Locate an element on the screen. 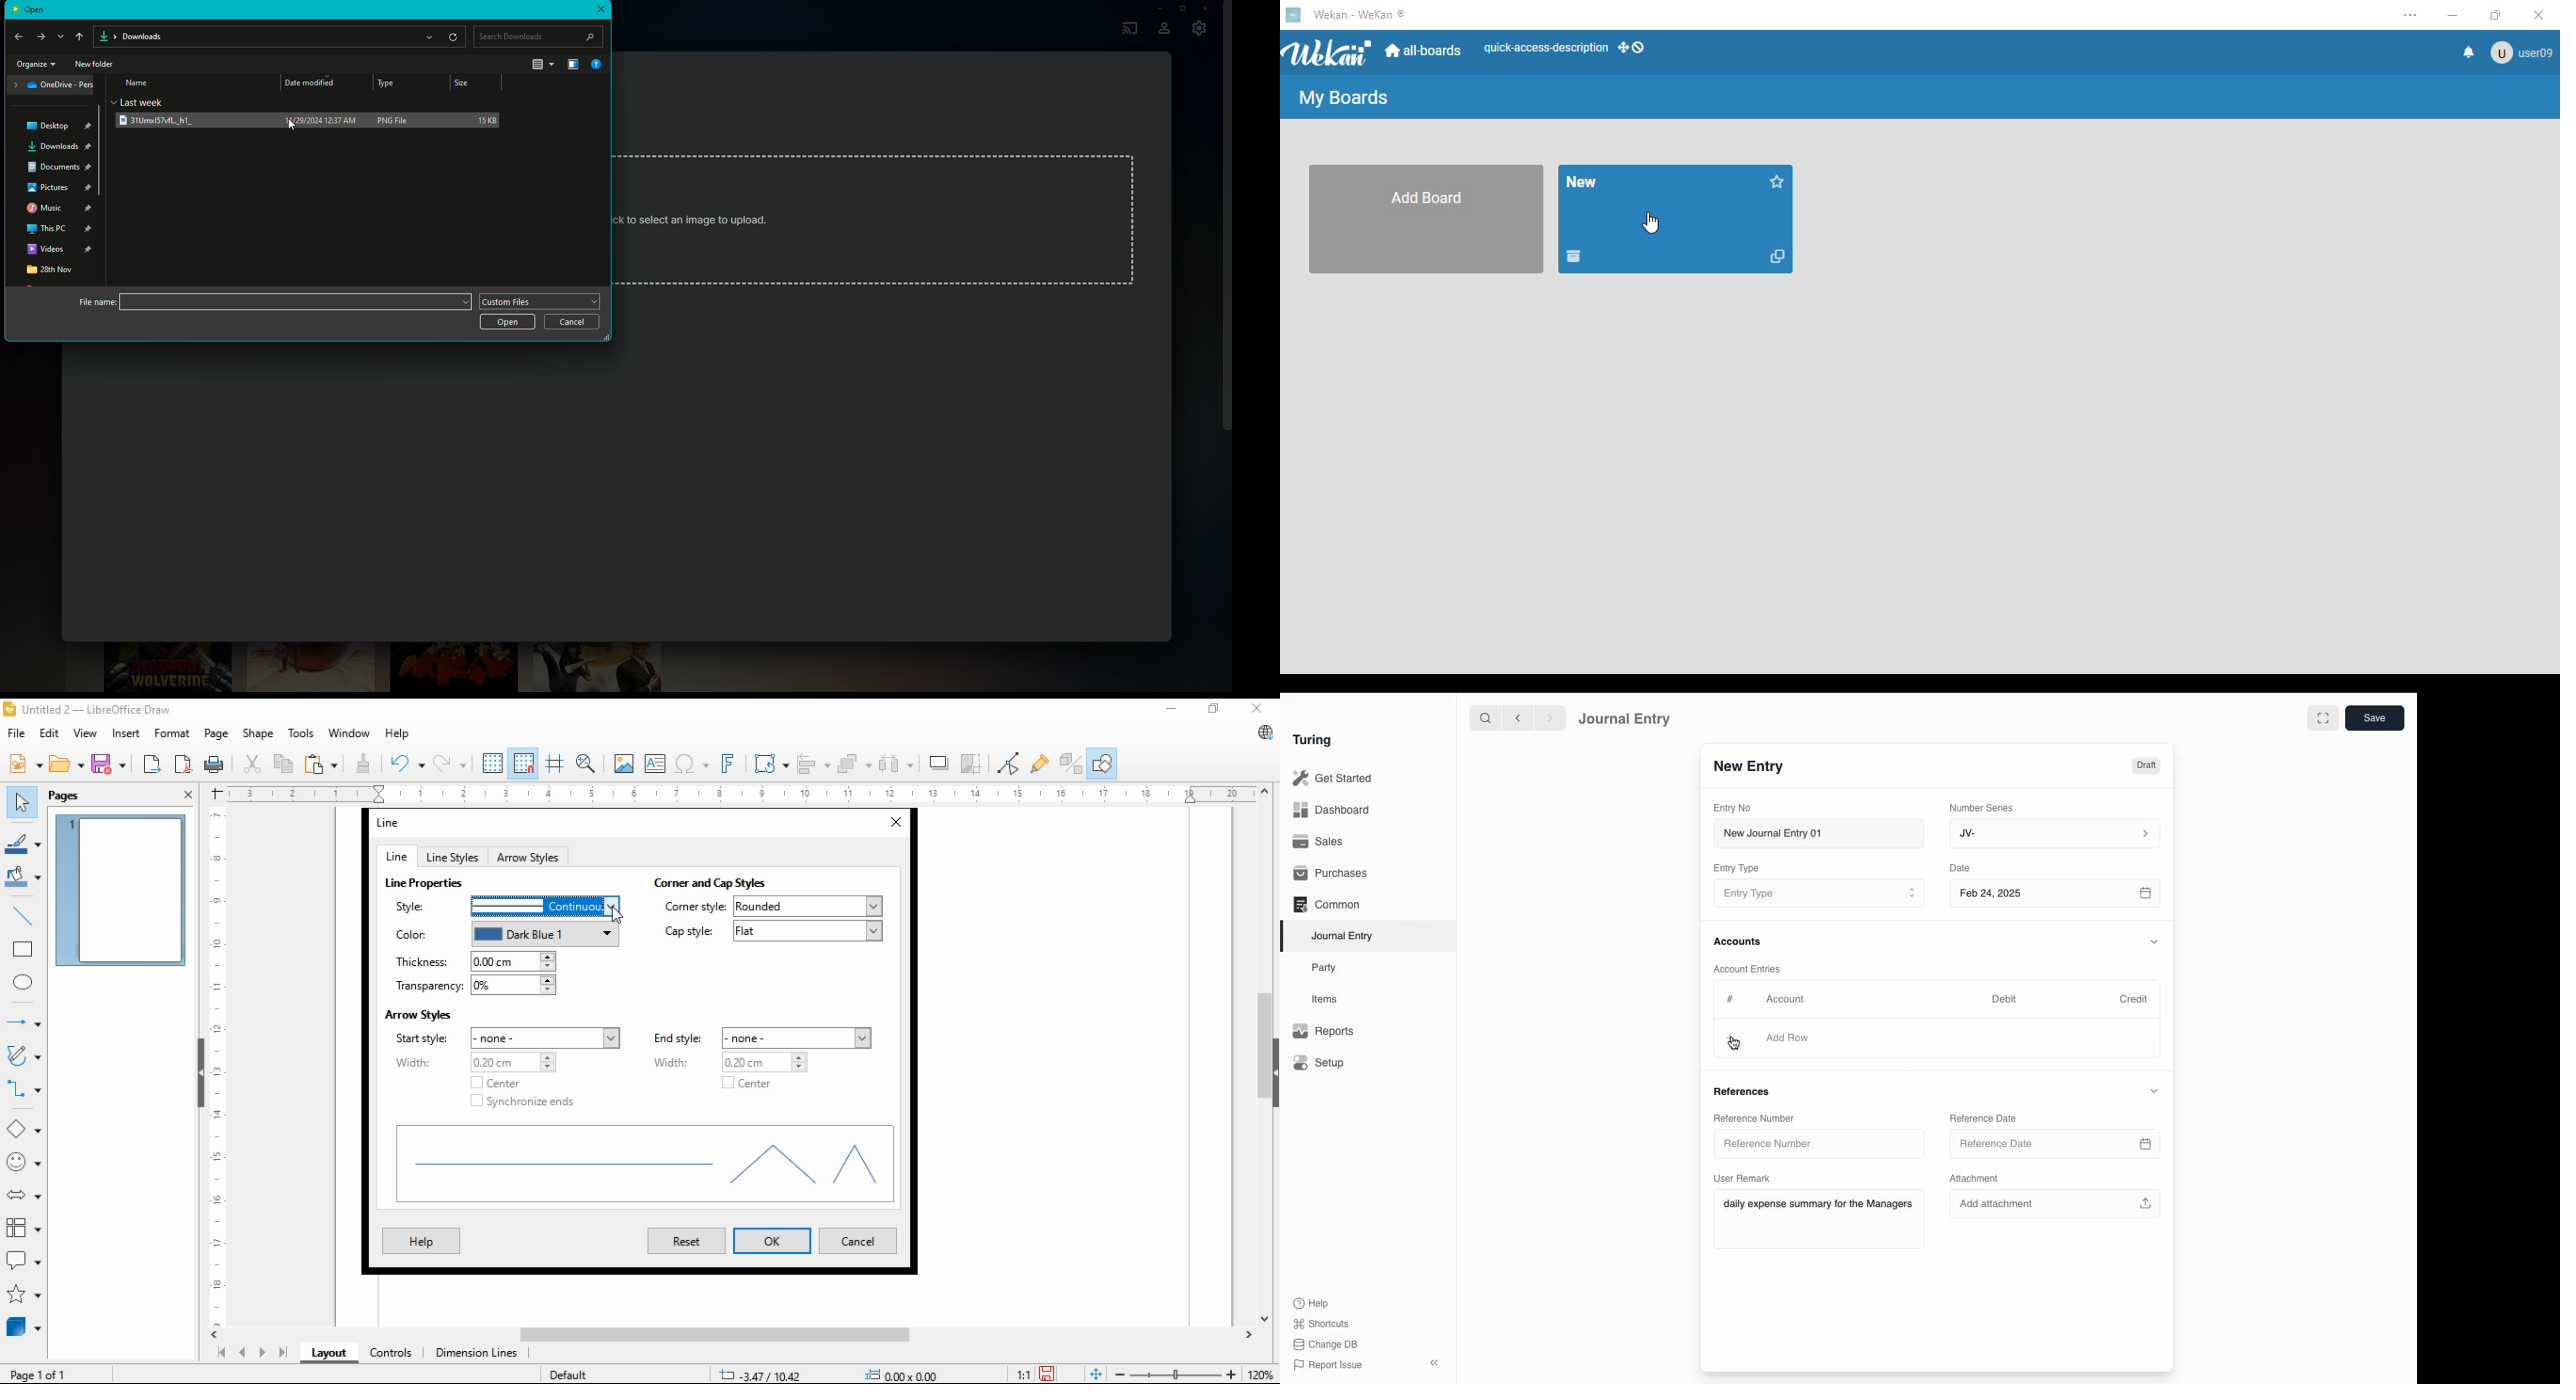 This screenshot has width=2576, height=1400. arrow styles is located at coordinates (529, 856).